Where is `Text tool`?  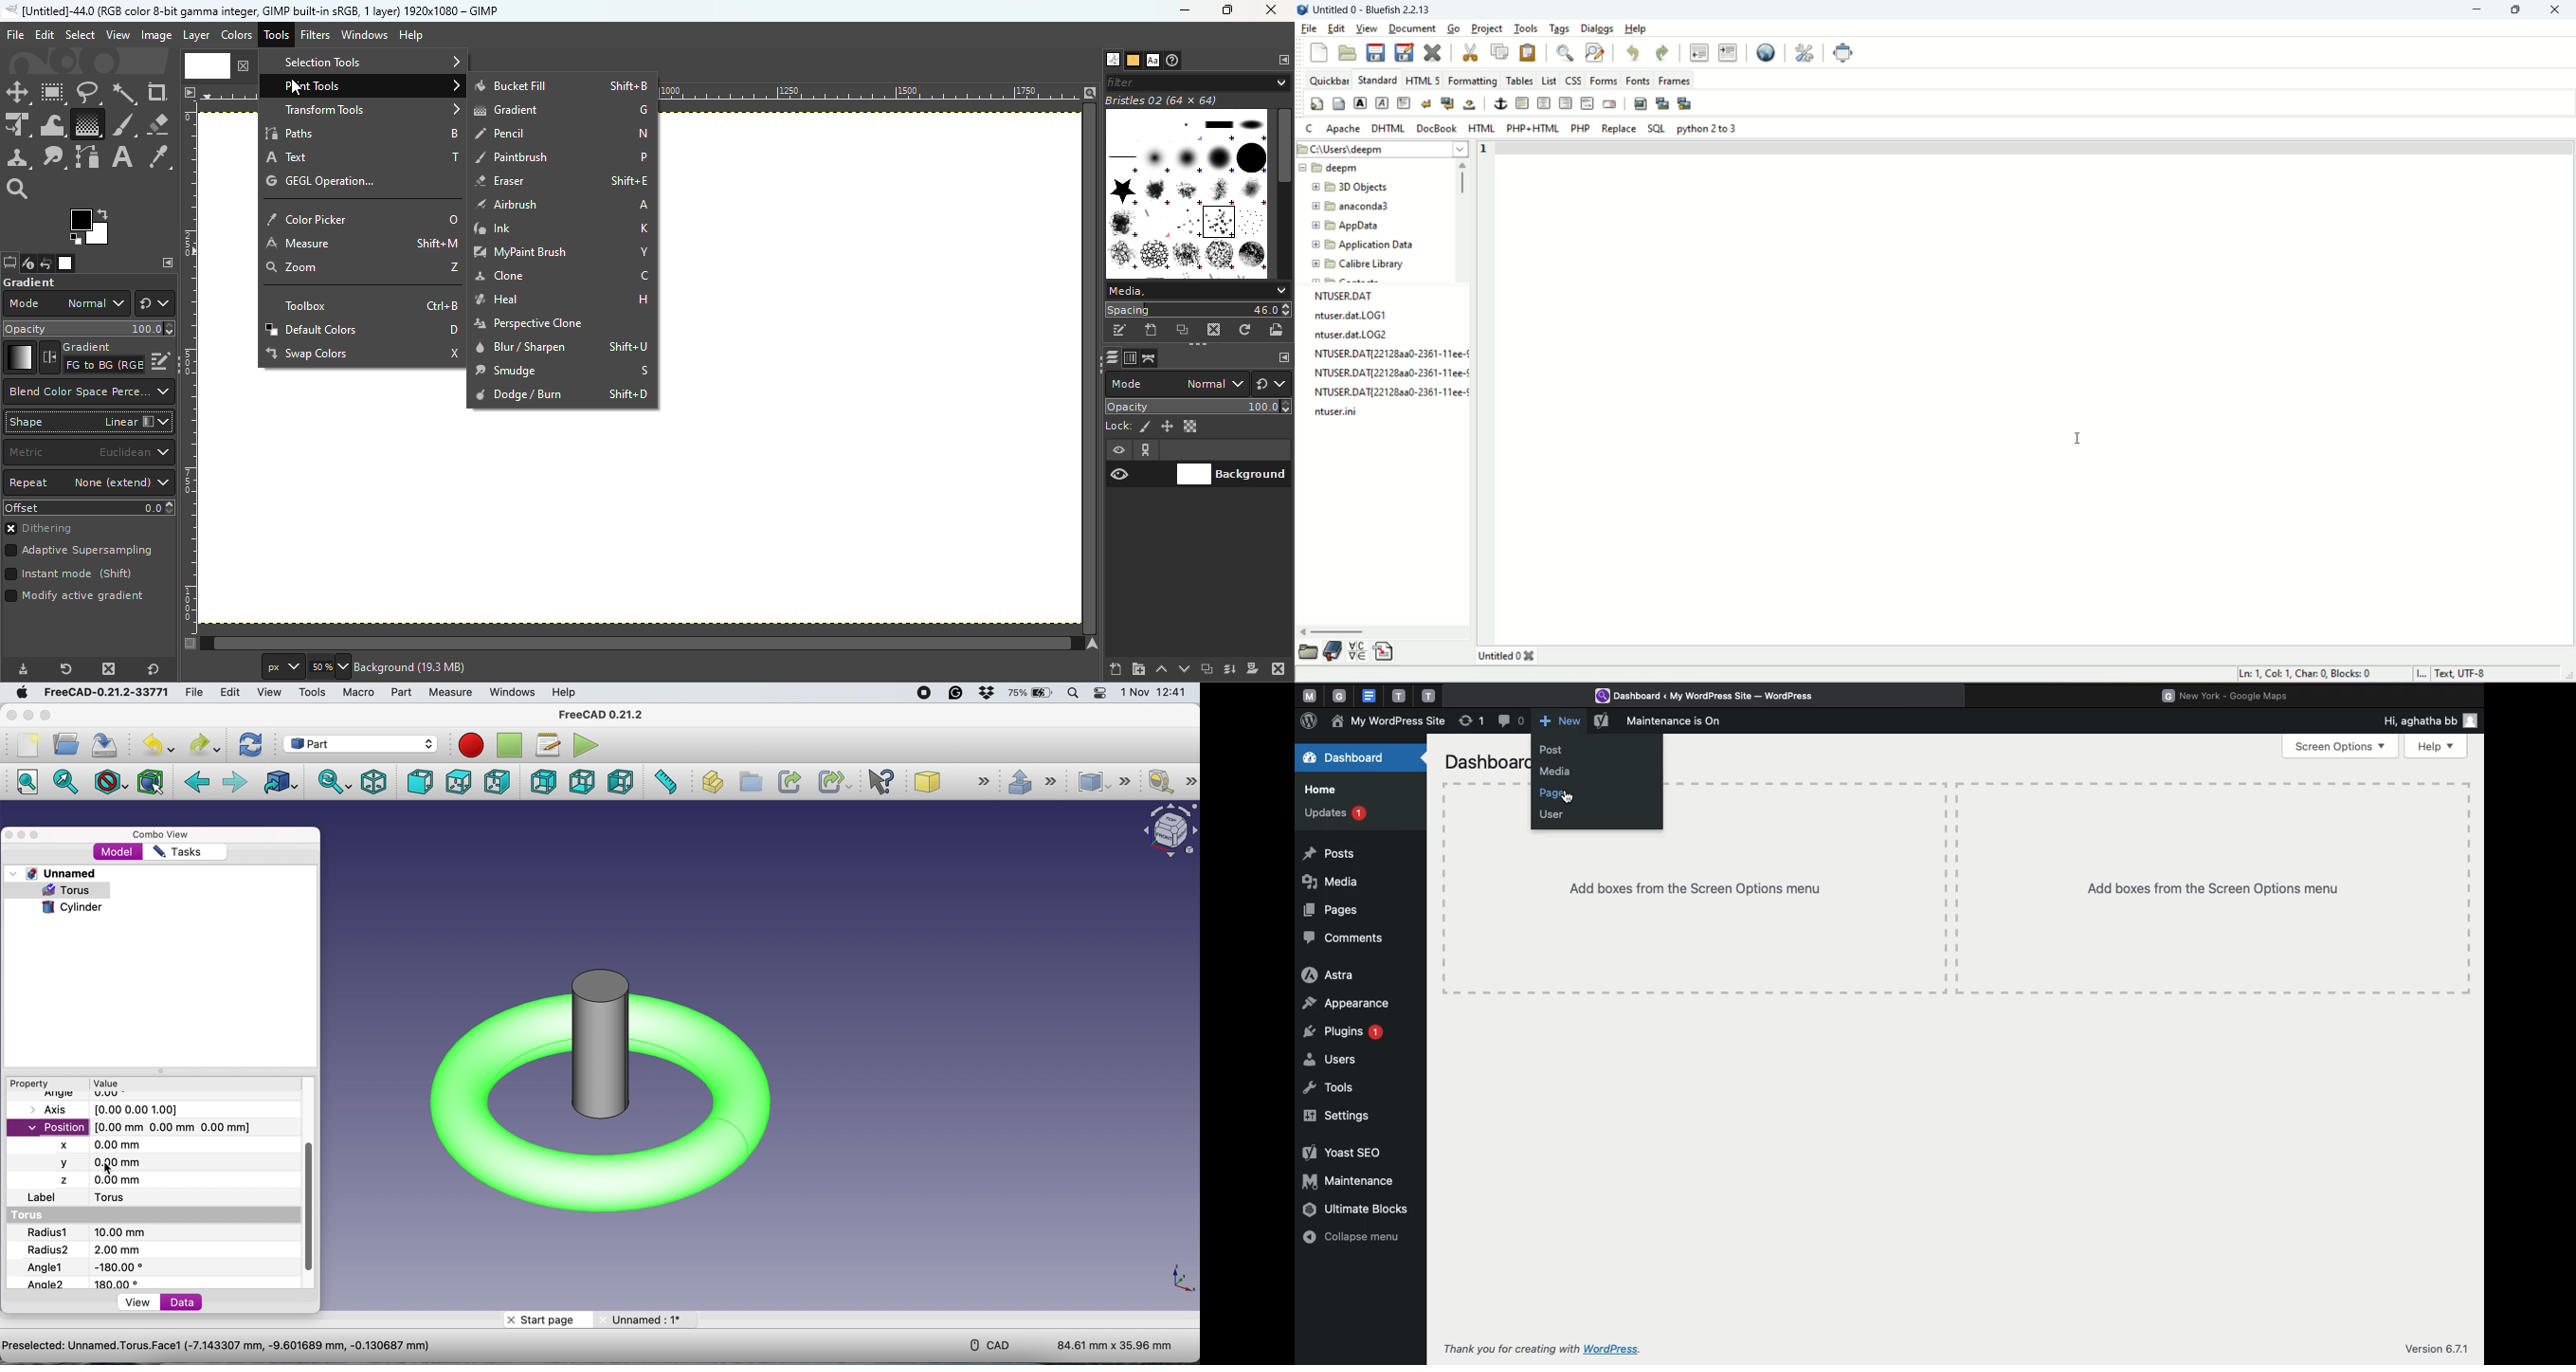
Text tool is located at coordinates (122, 157).